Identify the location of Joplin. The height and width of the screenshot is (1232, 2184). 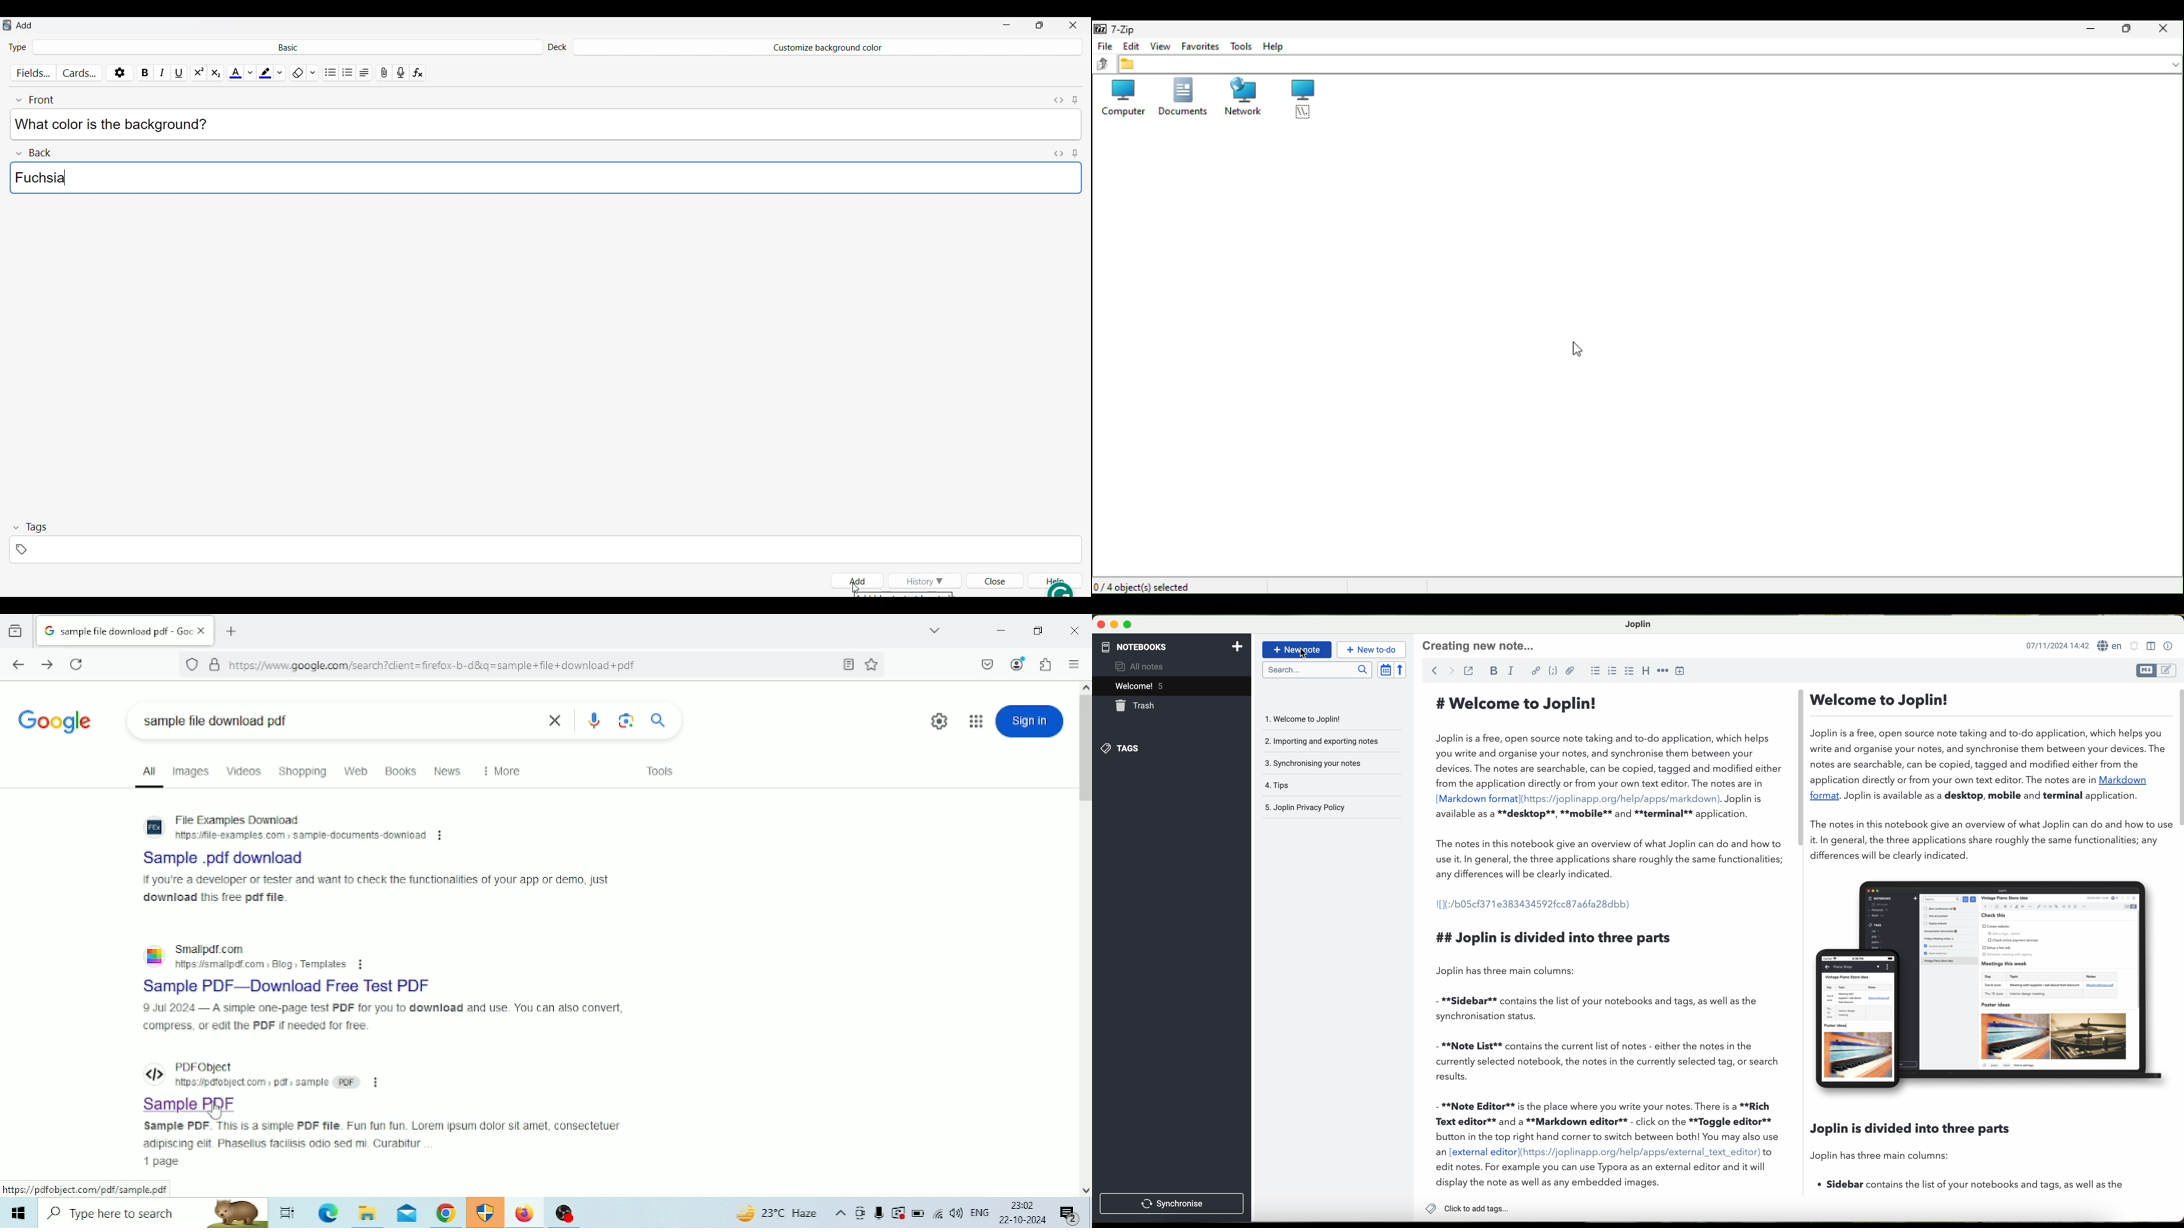
(1637, 624).